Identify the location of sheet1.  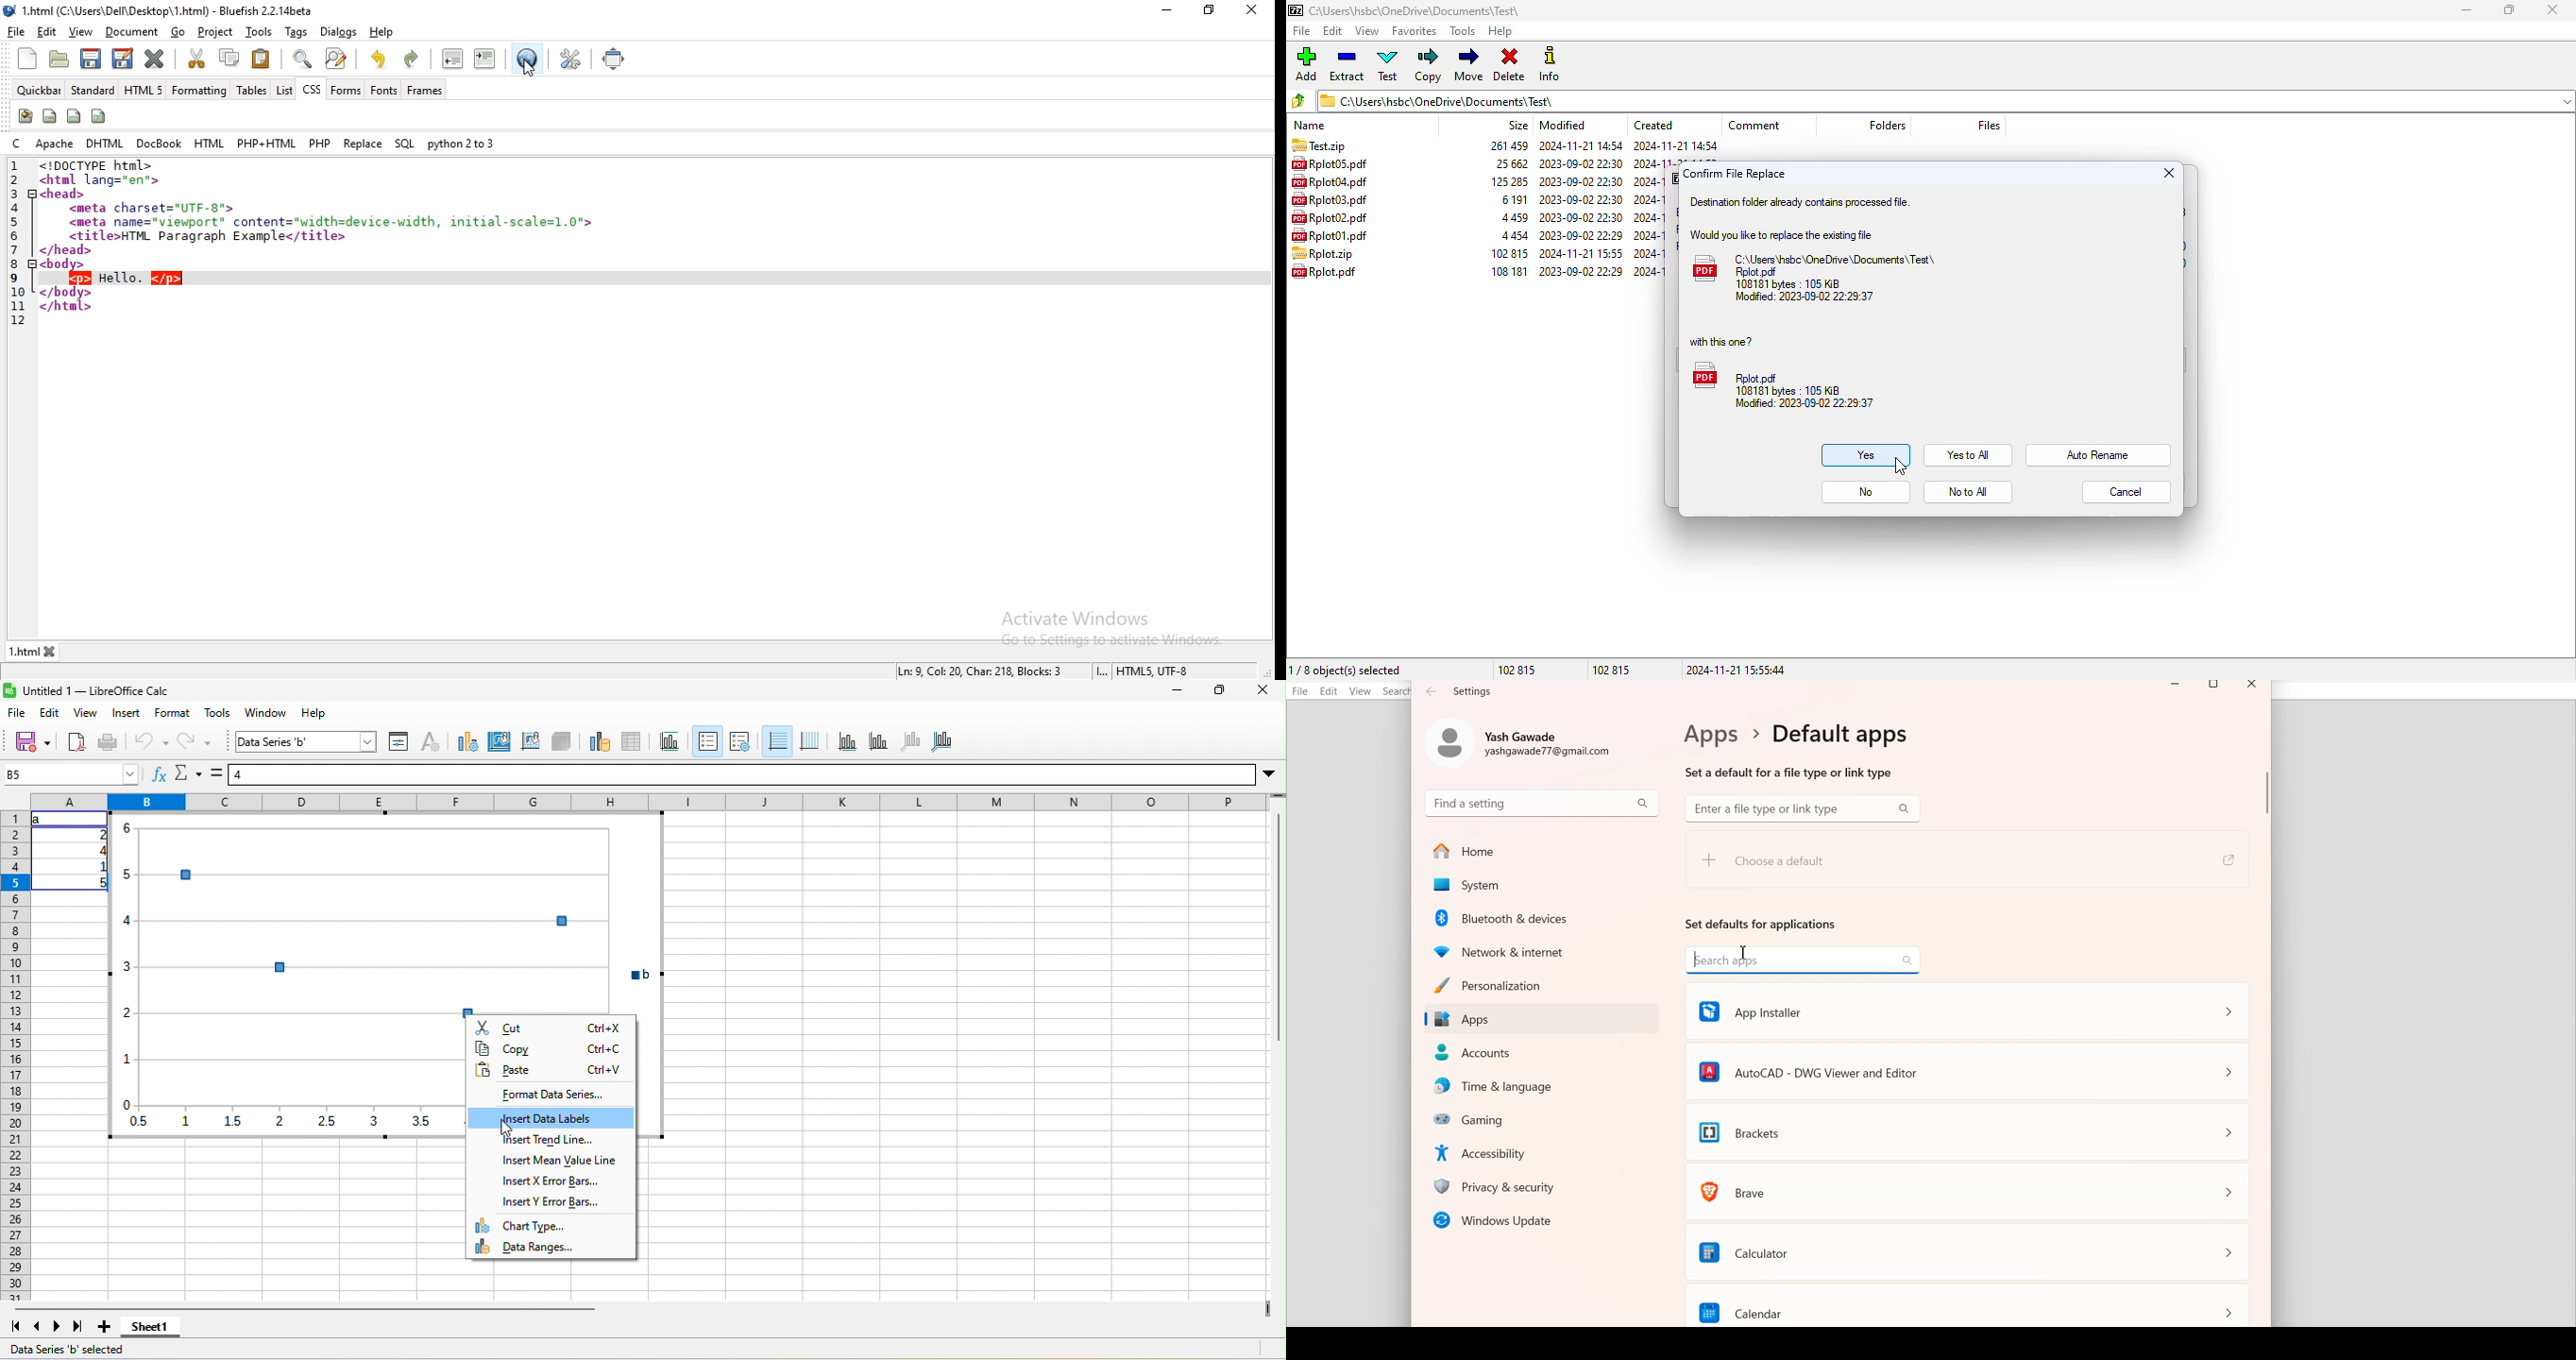
(151, 1326).